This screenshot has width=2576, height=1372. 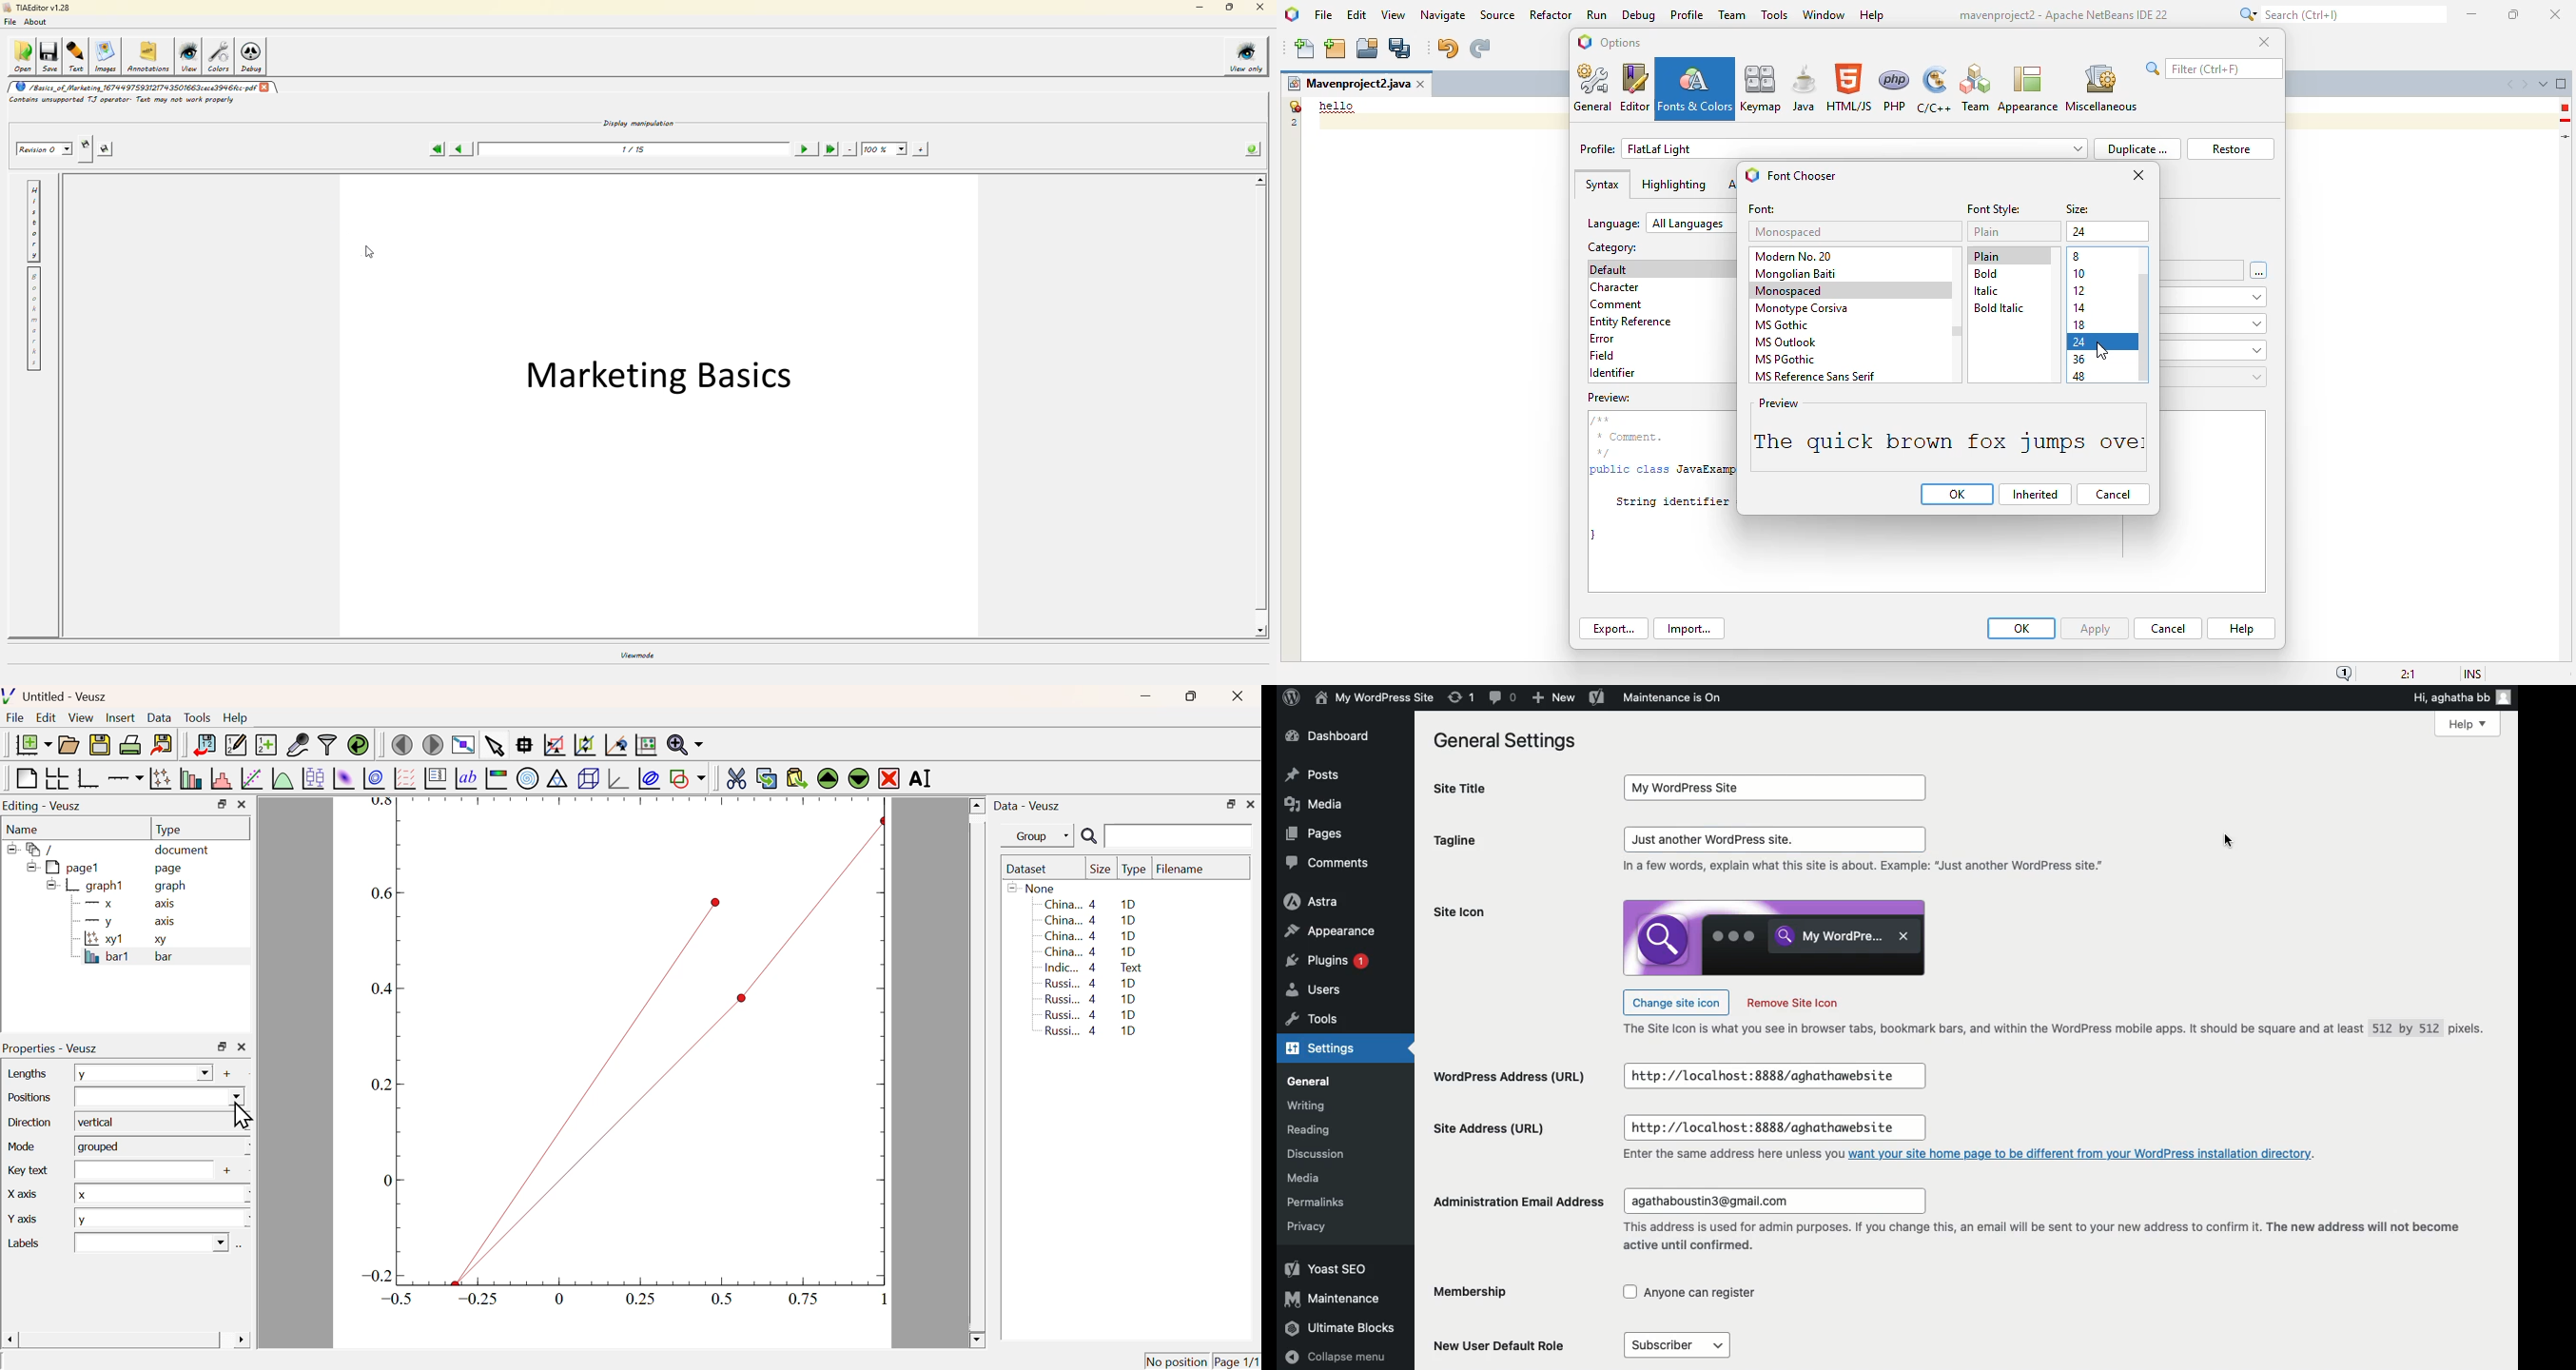 I want to click on File, so click(x=15, y=718).